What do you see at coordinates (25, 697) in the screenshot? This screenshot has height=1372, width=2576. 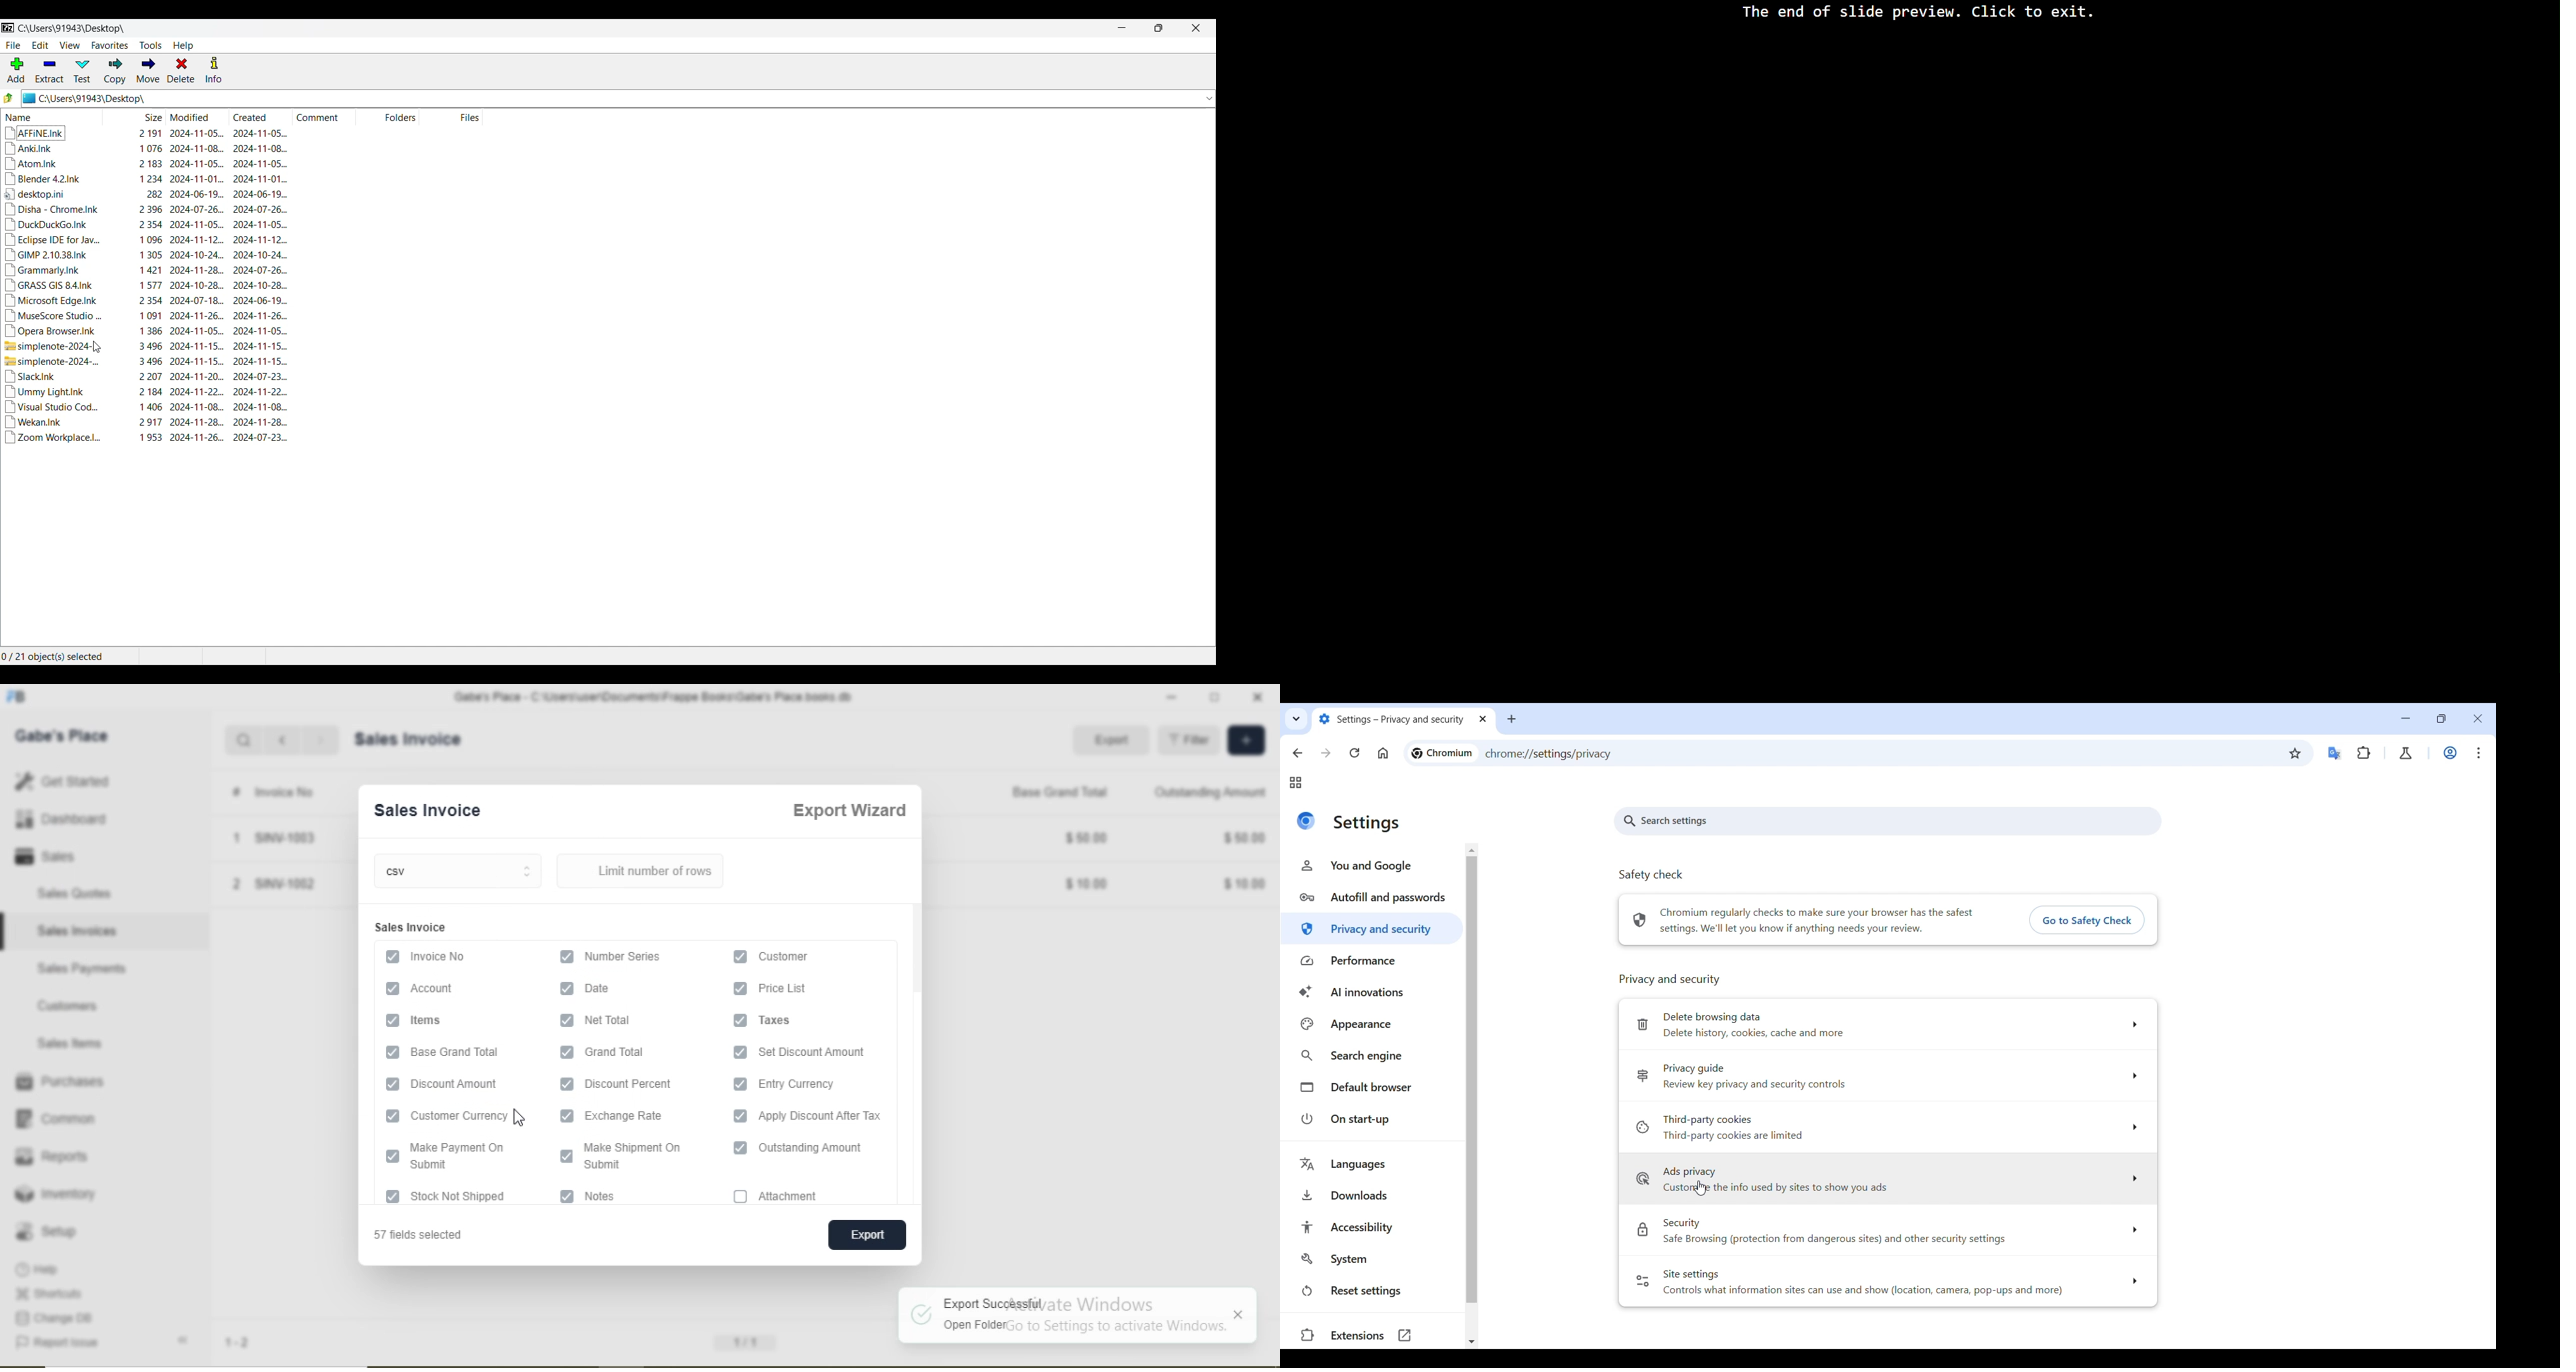 I see `logo` at bounding box center [25, 697].